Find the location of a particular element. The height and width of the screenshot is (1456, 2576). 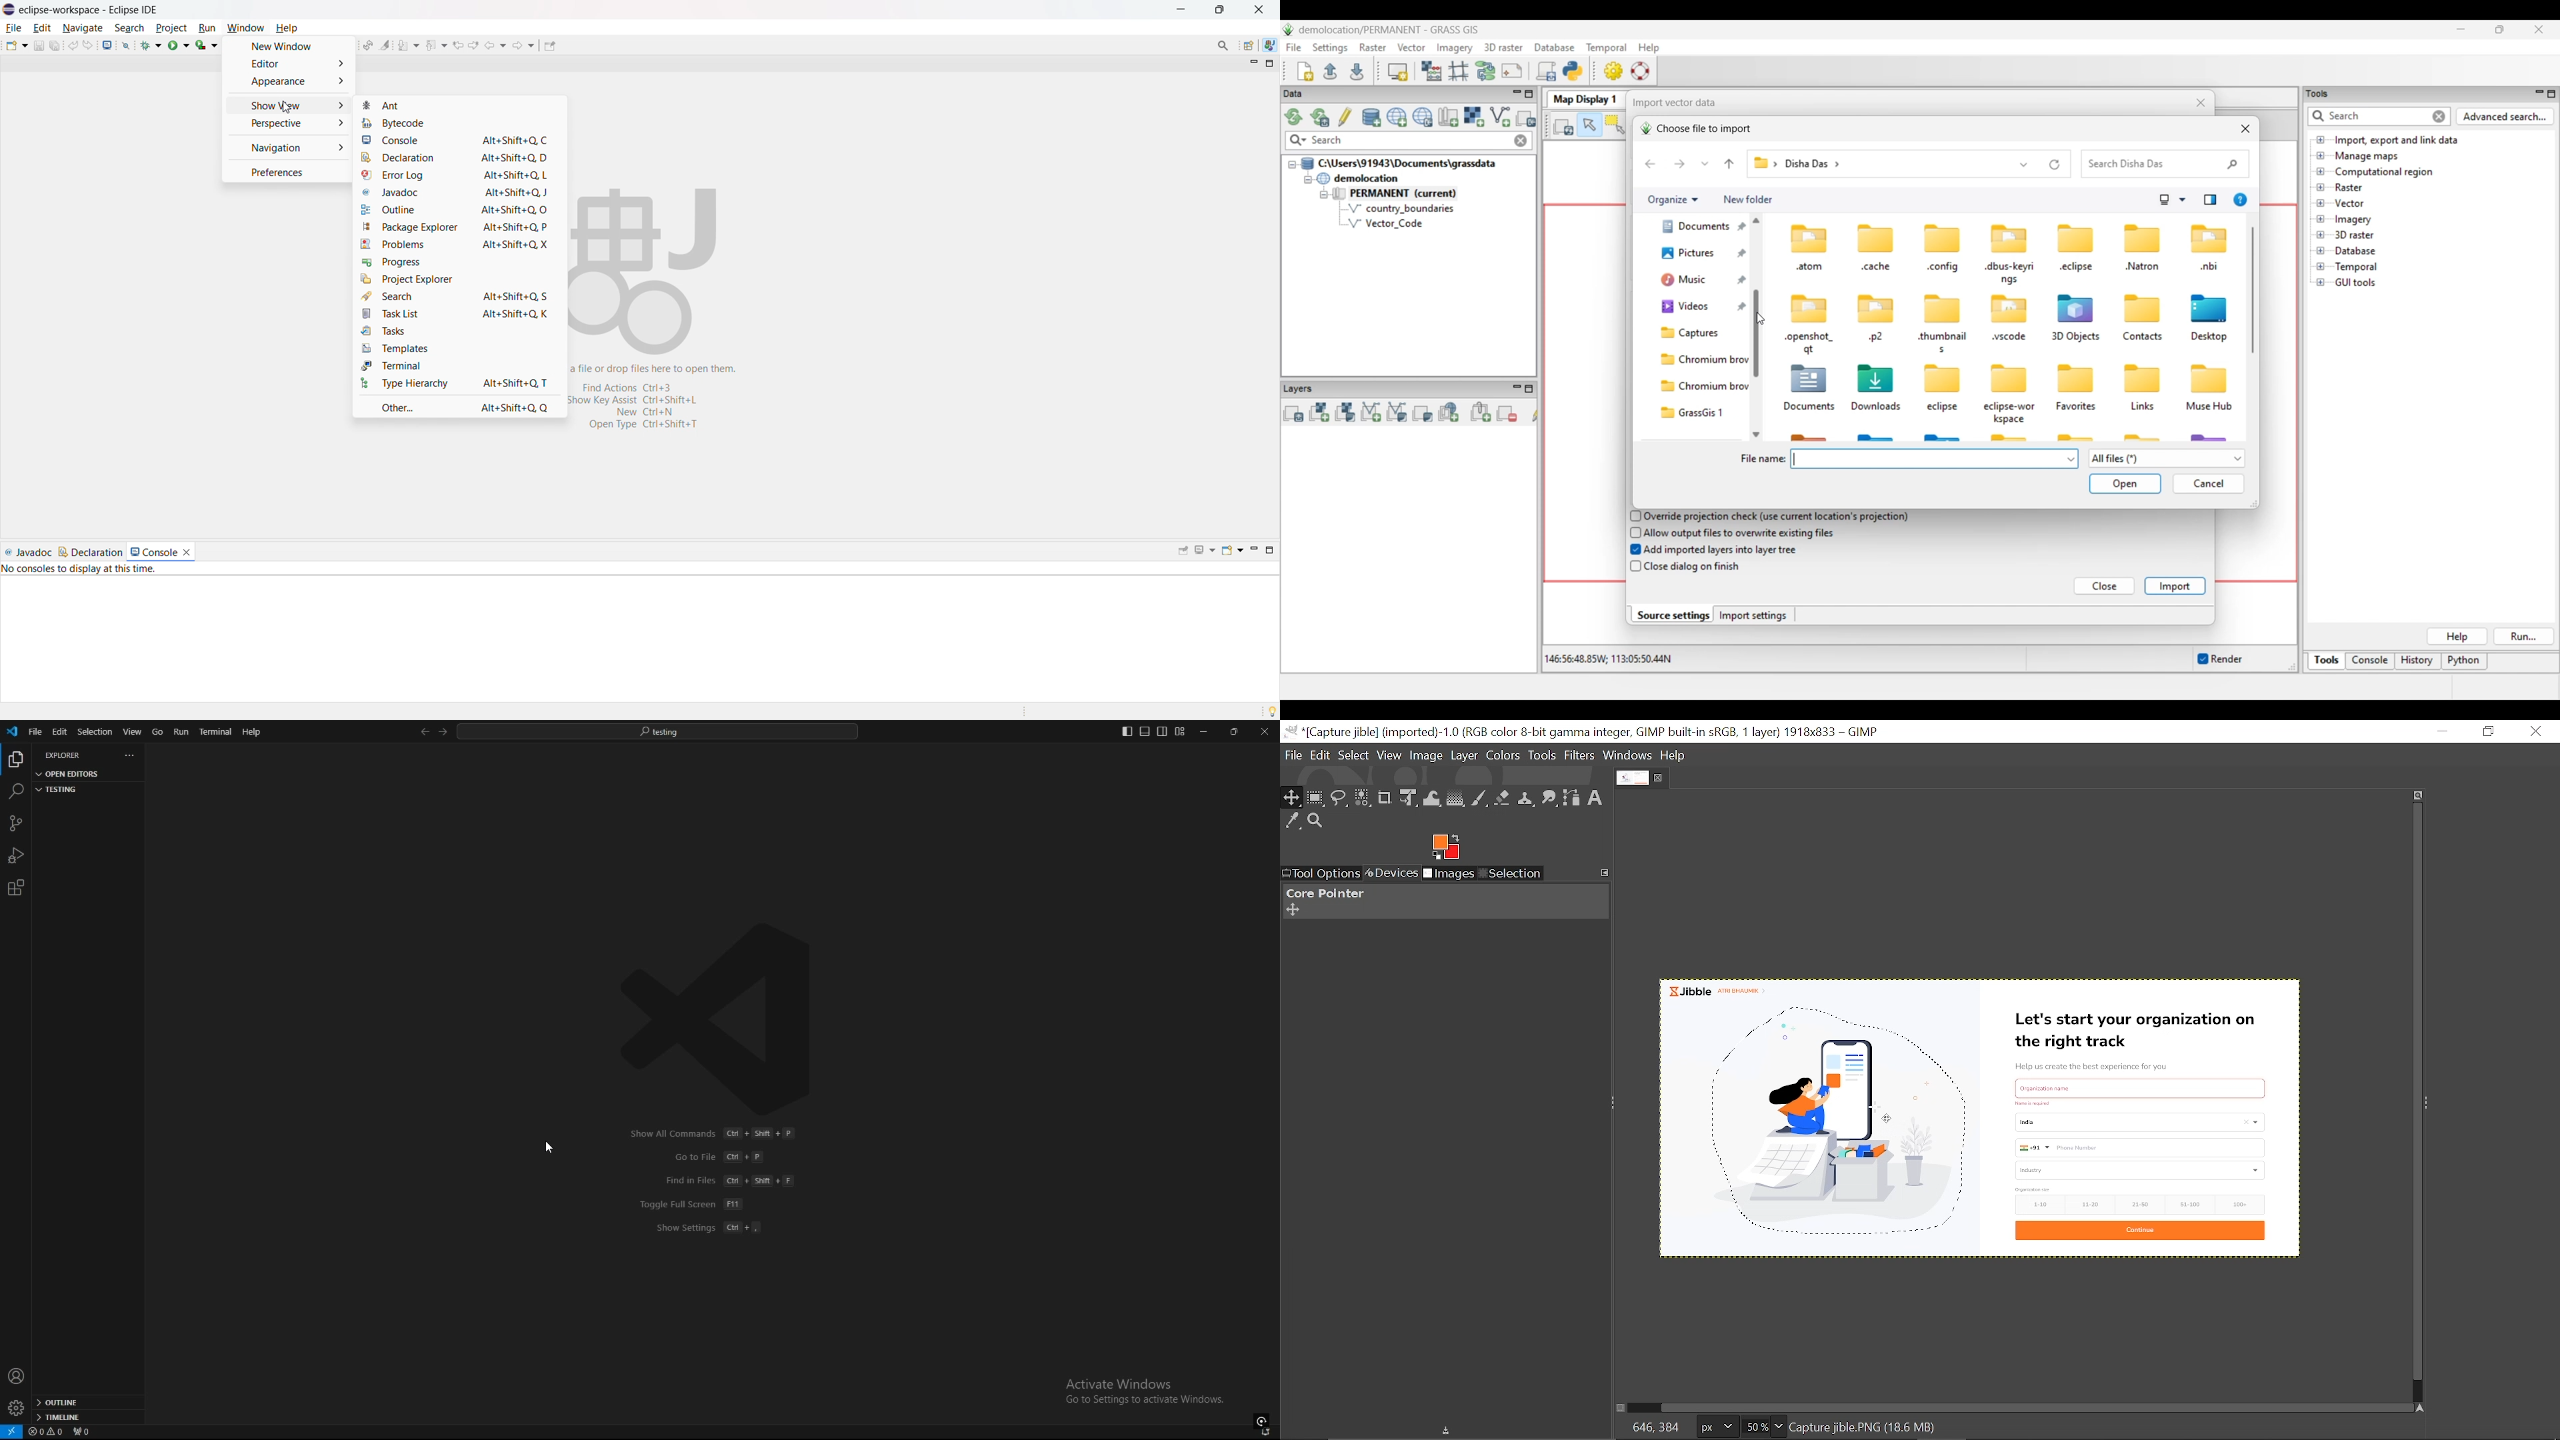

search is located at coordinates (459, 296).